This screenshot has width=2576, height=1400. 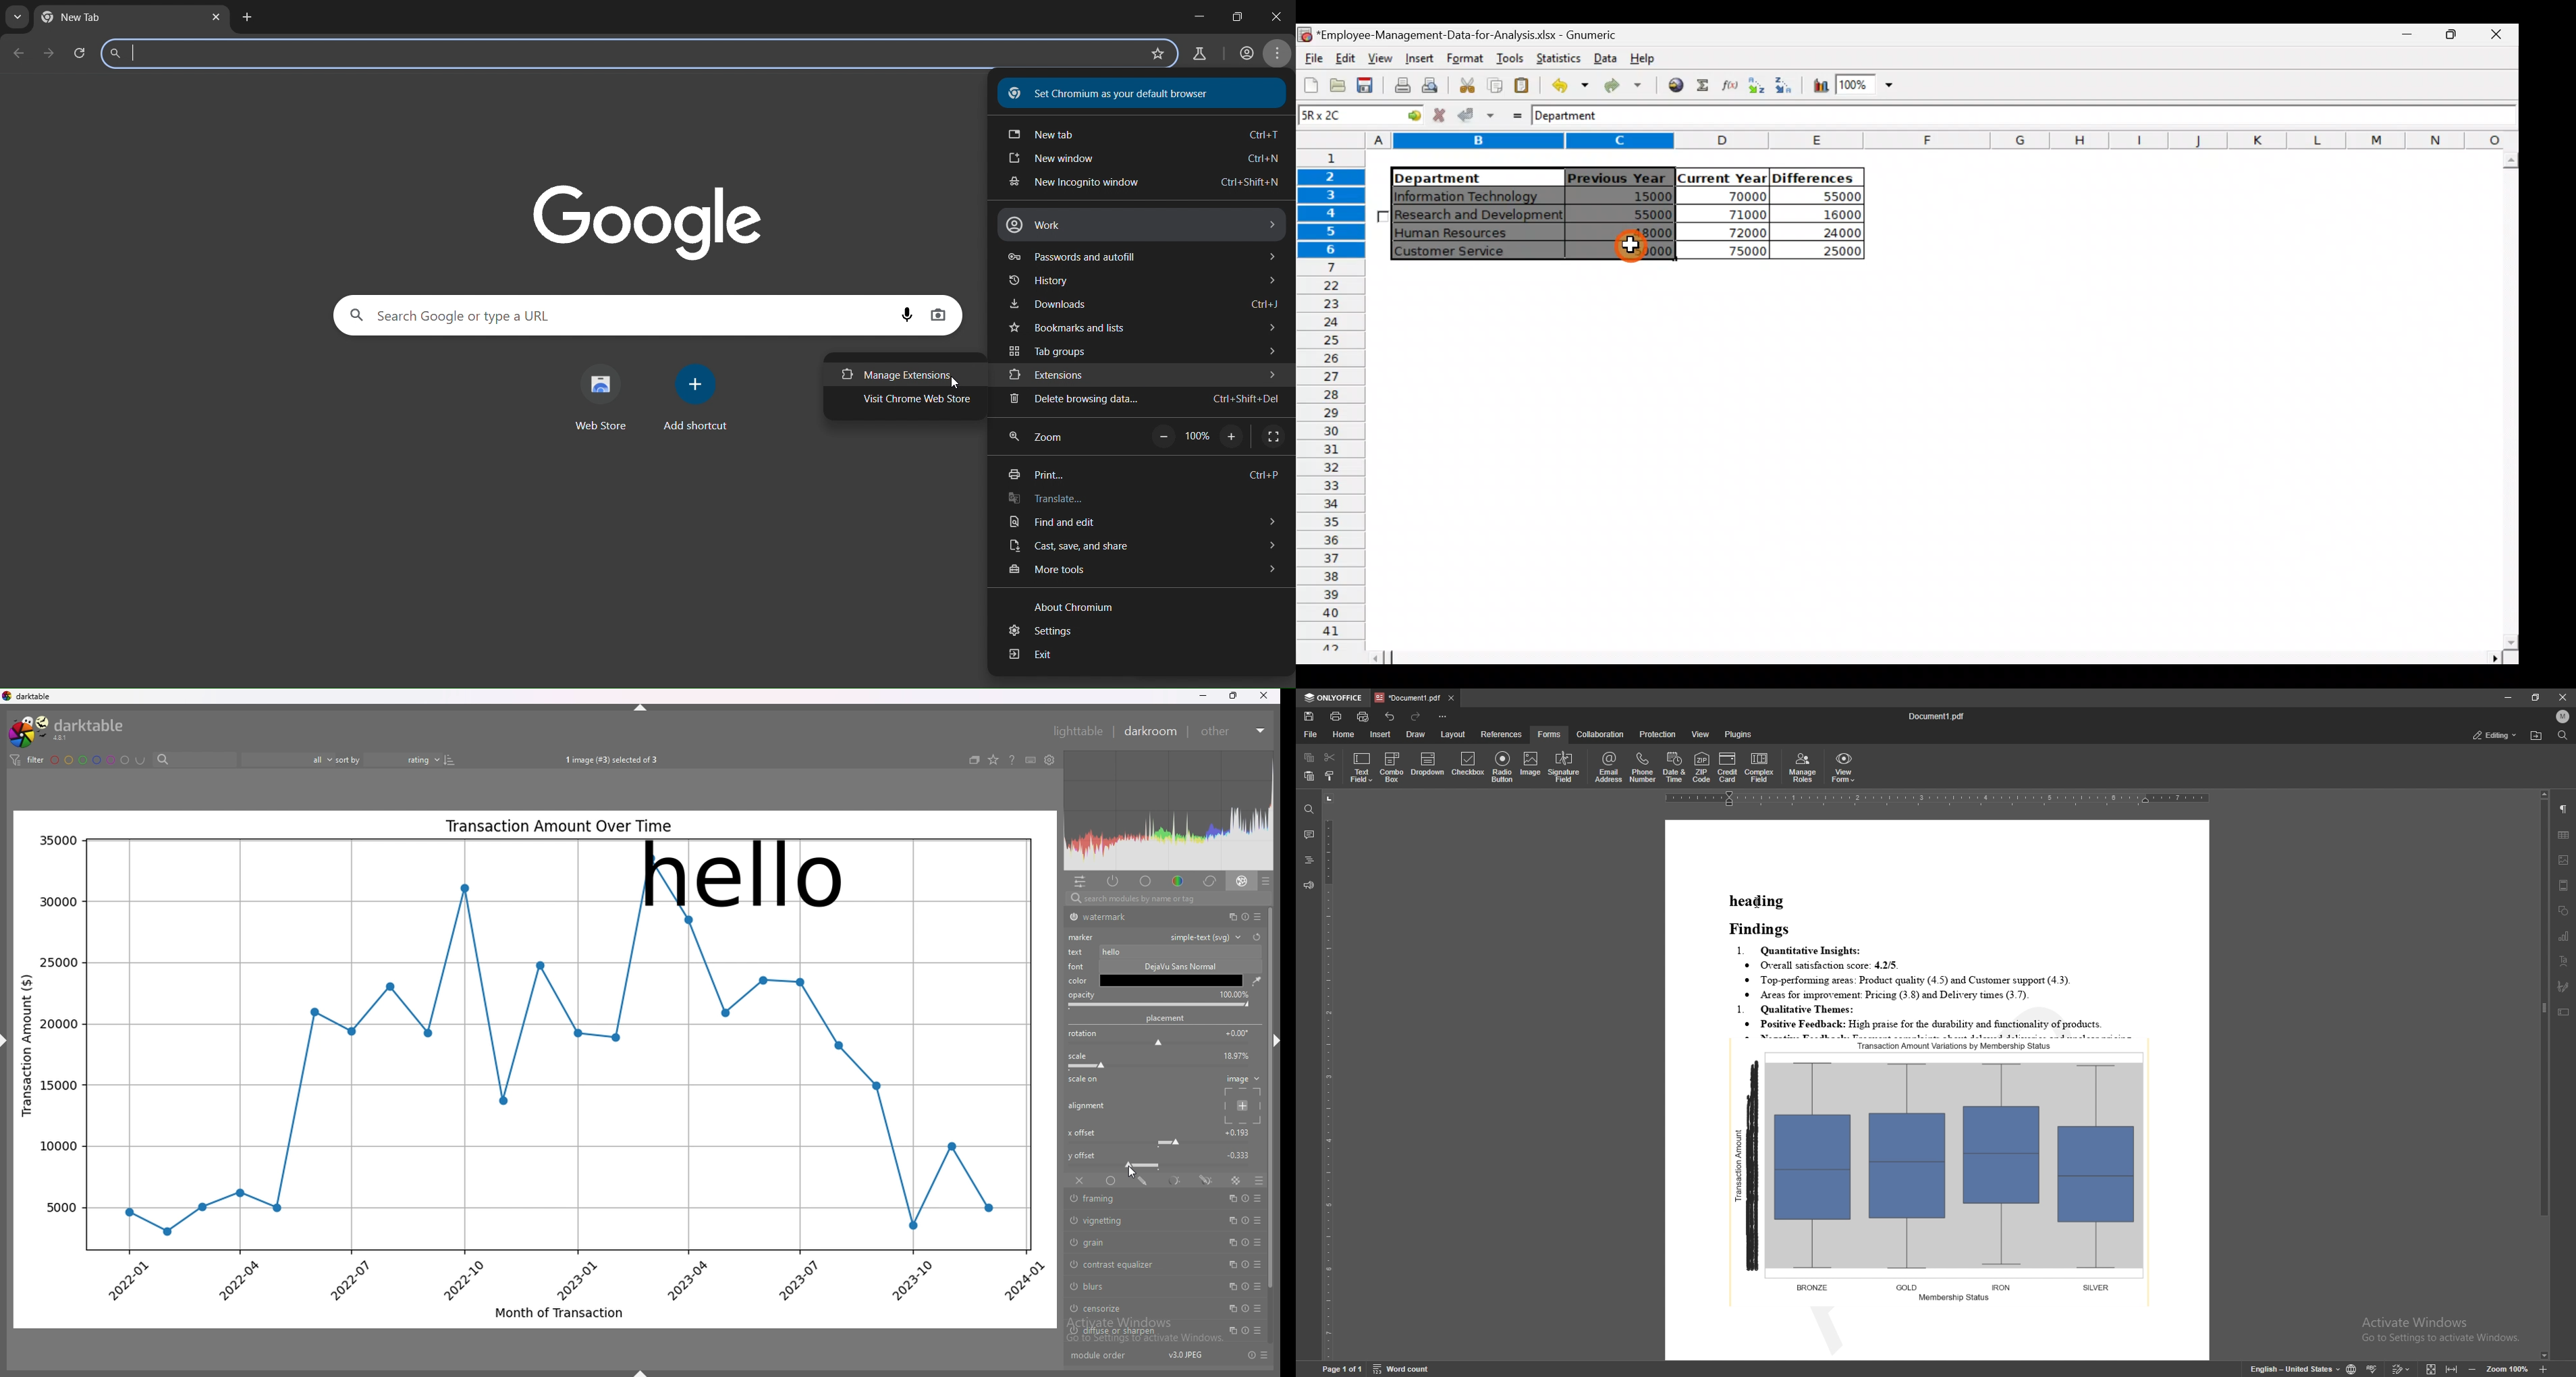 I want to click on search panel, so click(x=205, y=52).